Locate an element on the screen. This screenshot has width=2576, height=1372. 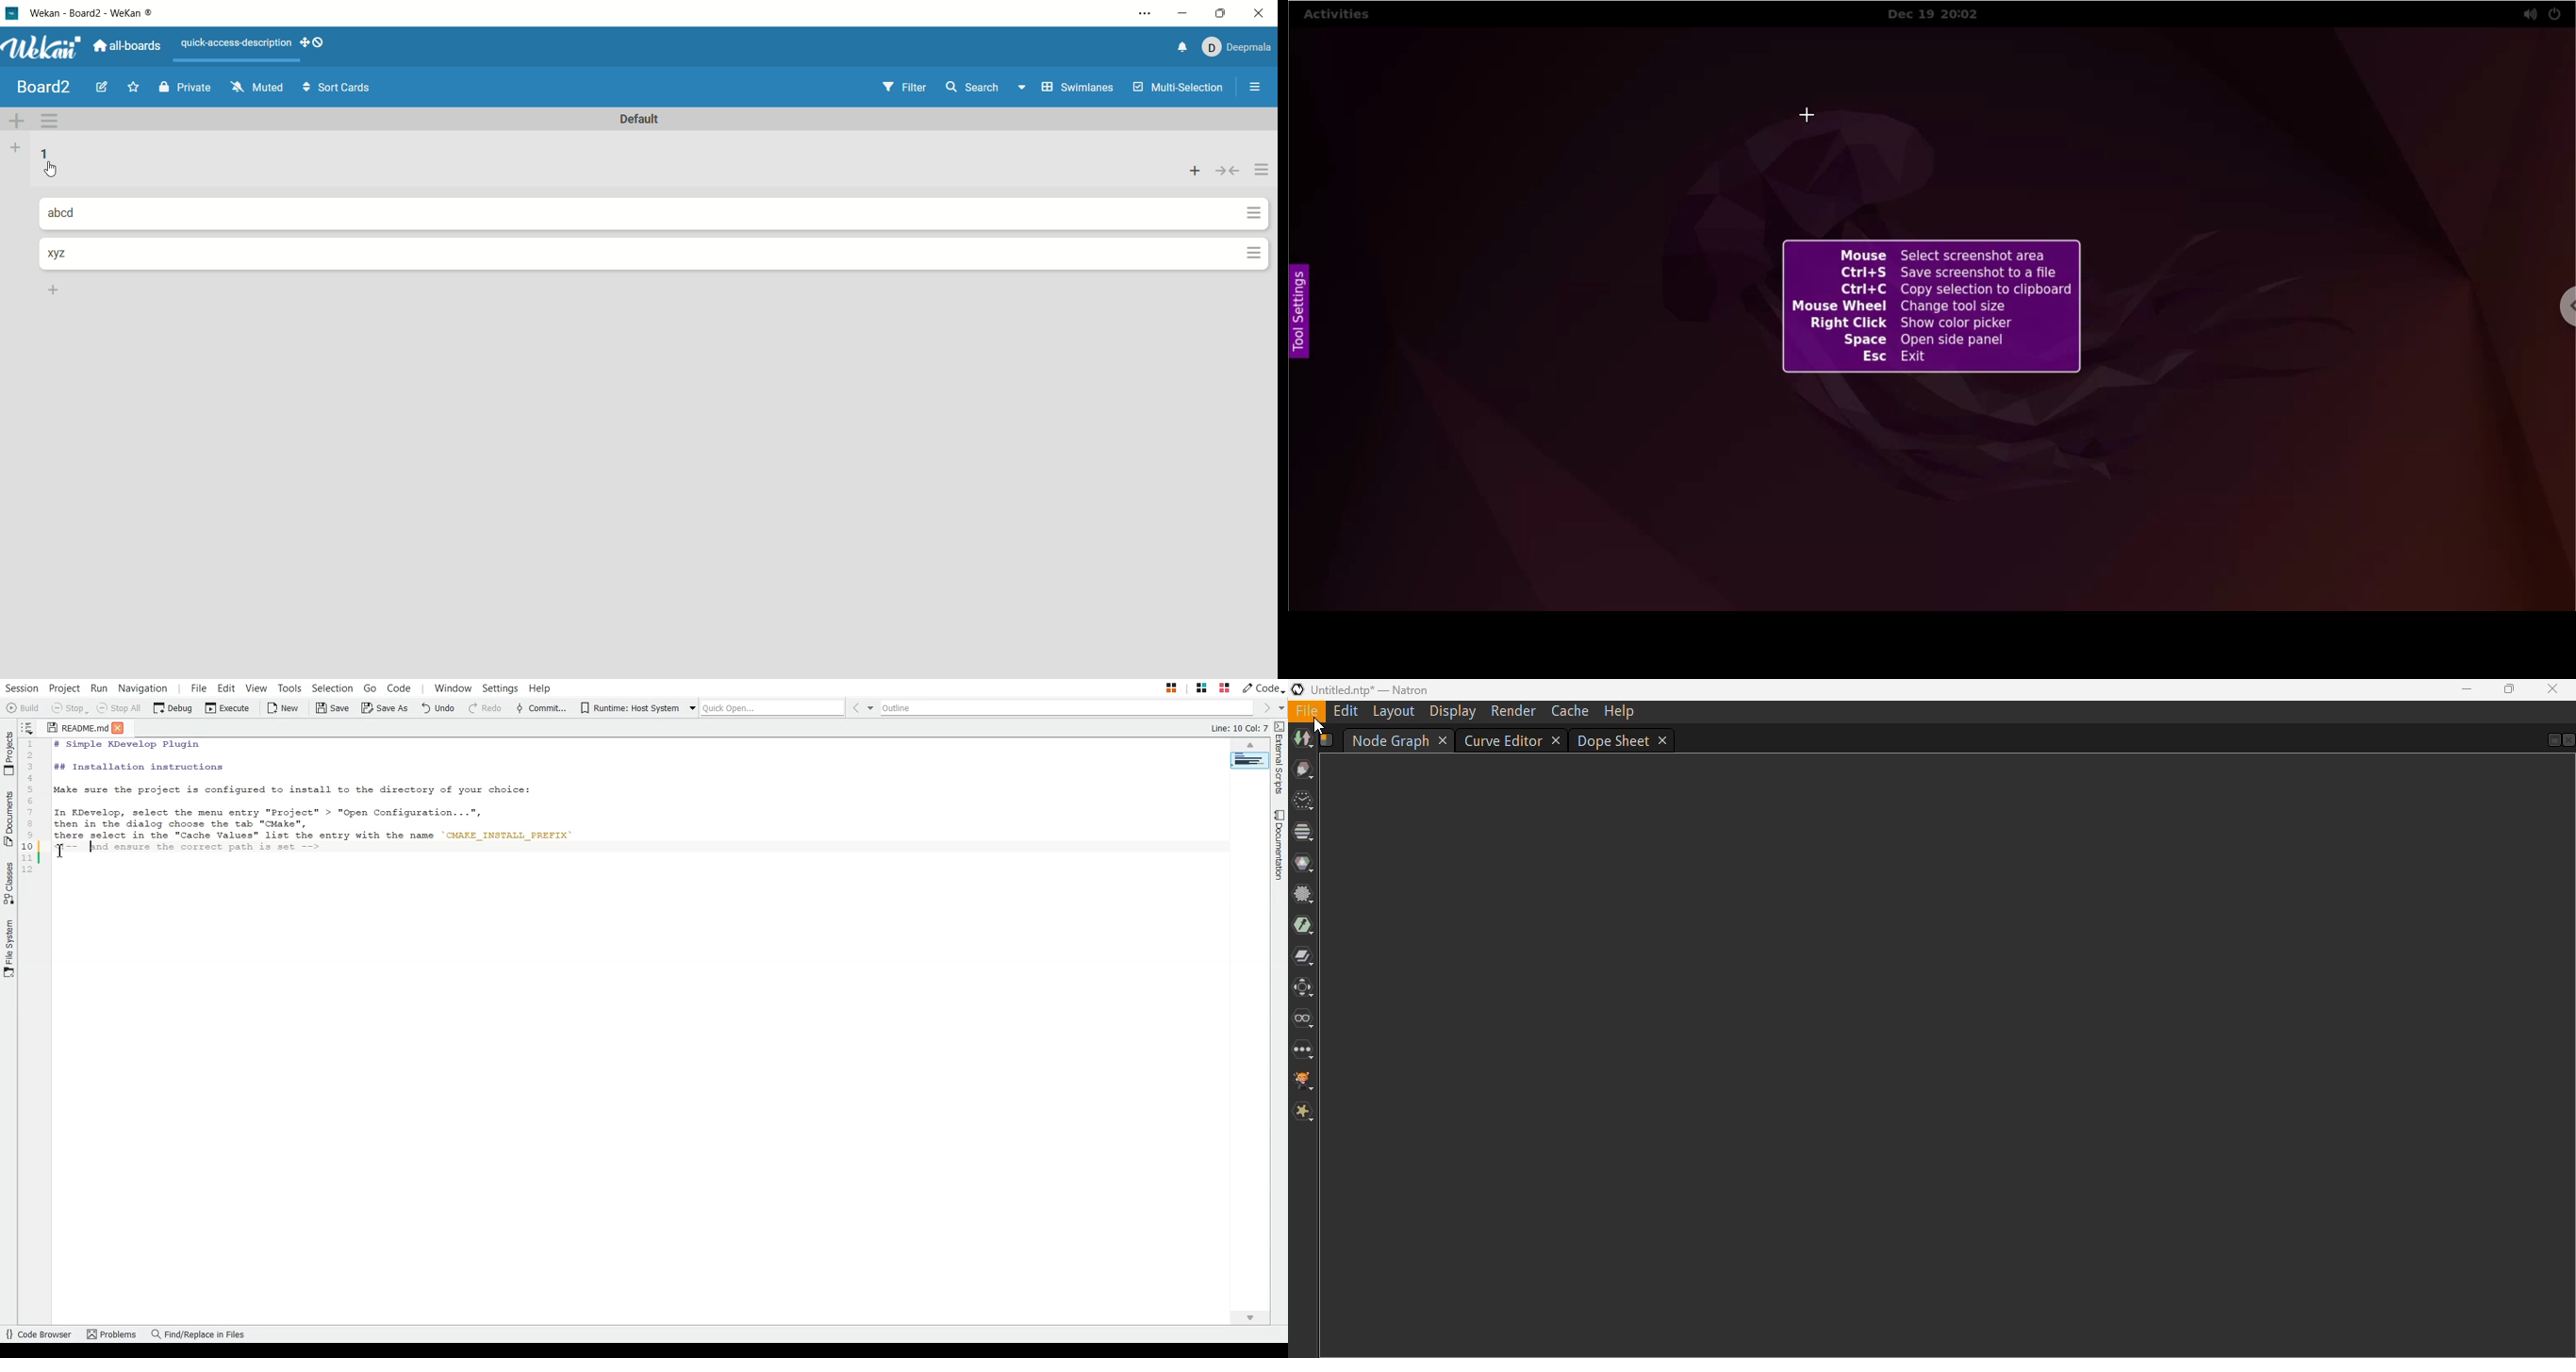
power settings is located at coordinates (2555, 15).